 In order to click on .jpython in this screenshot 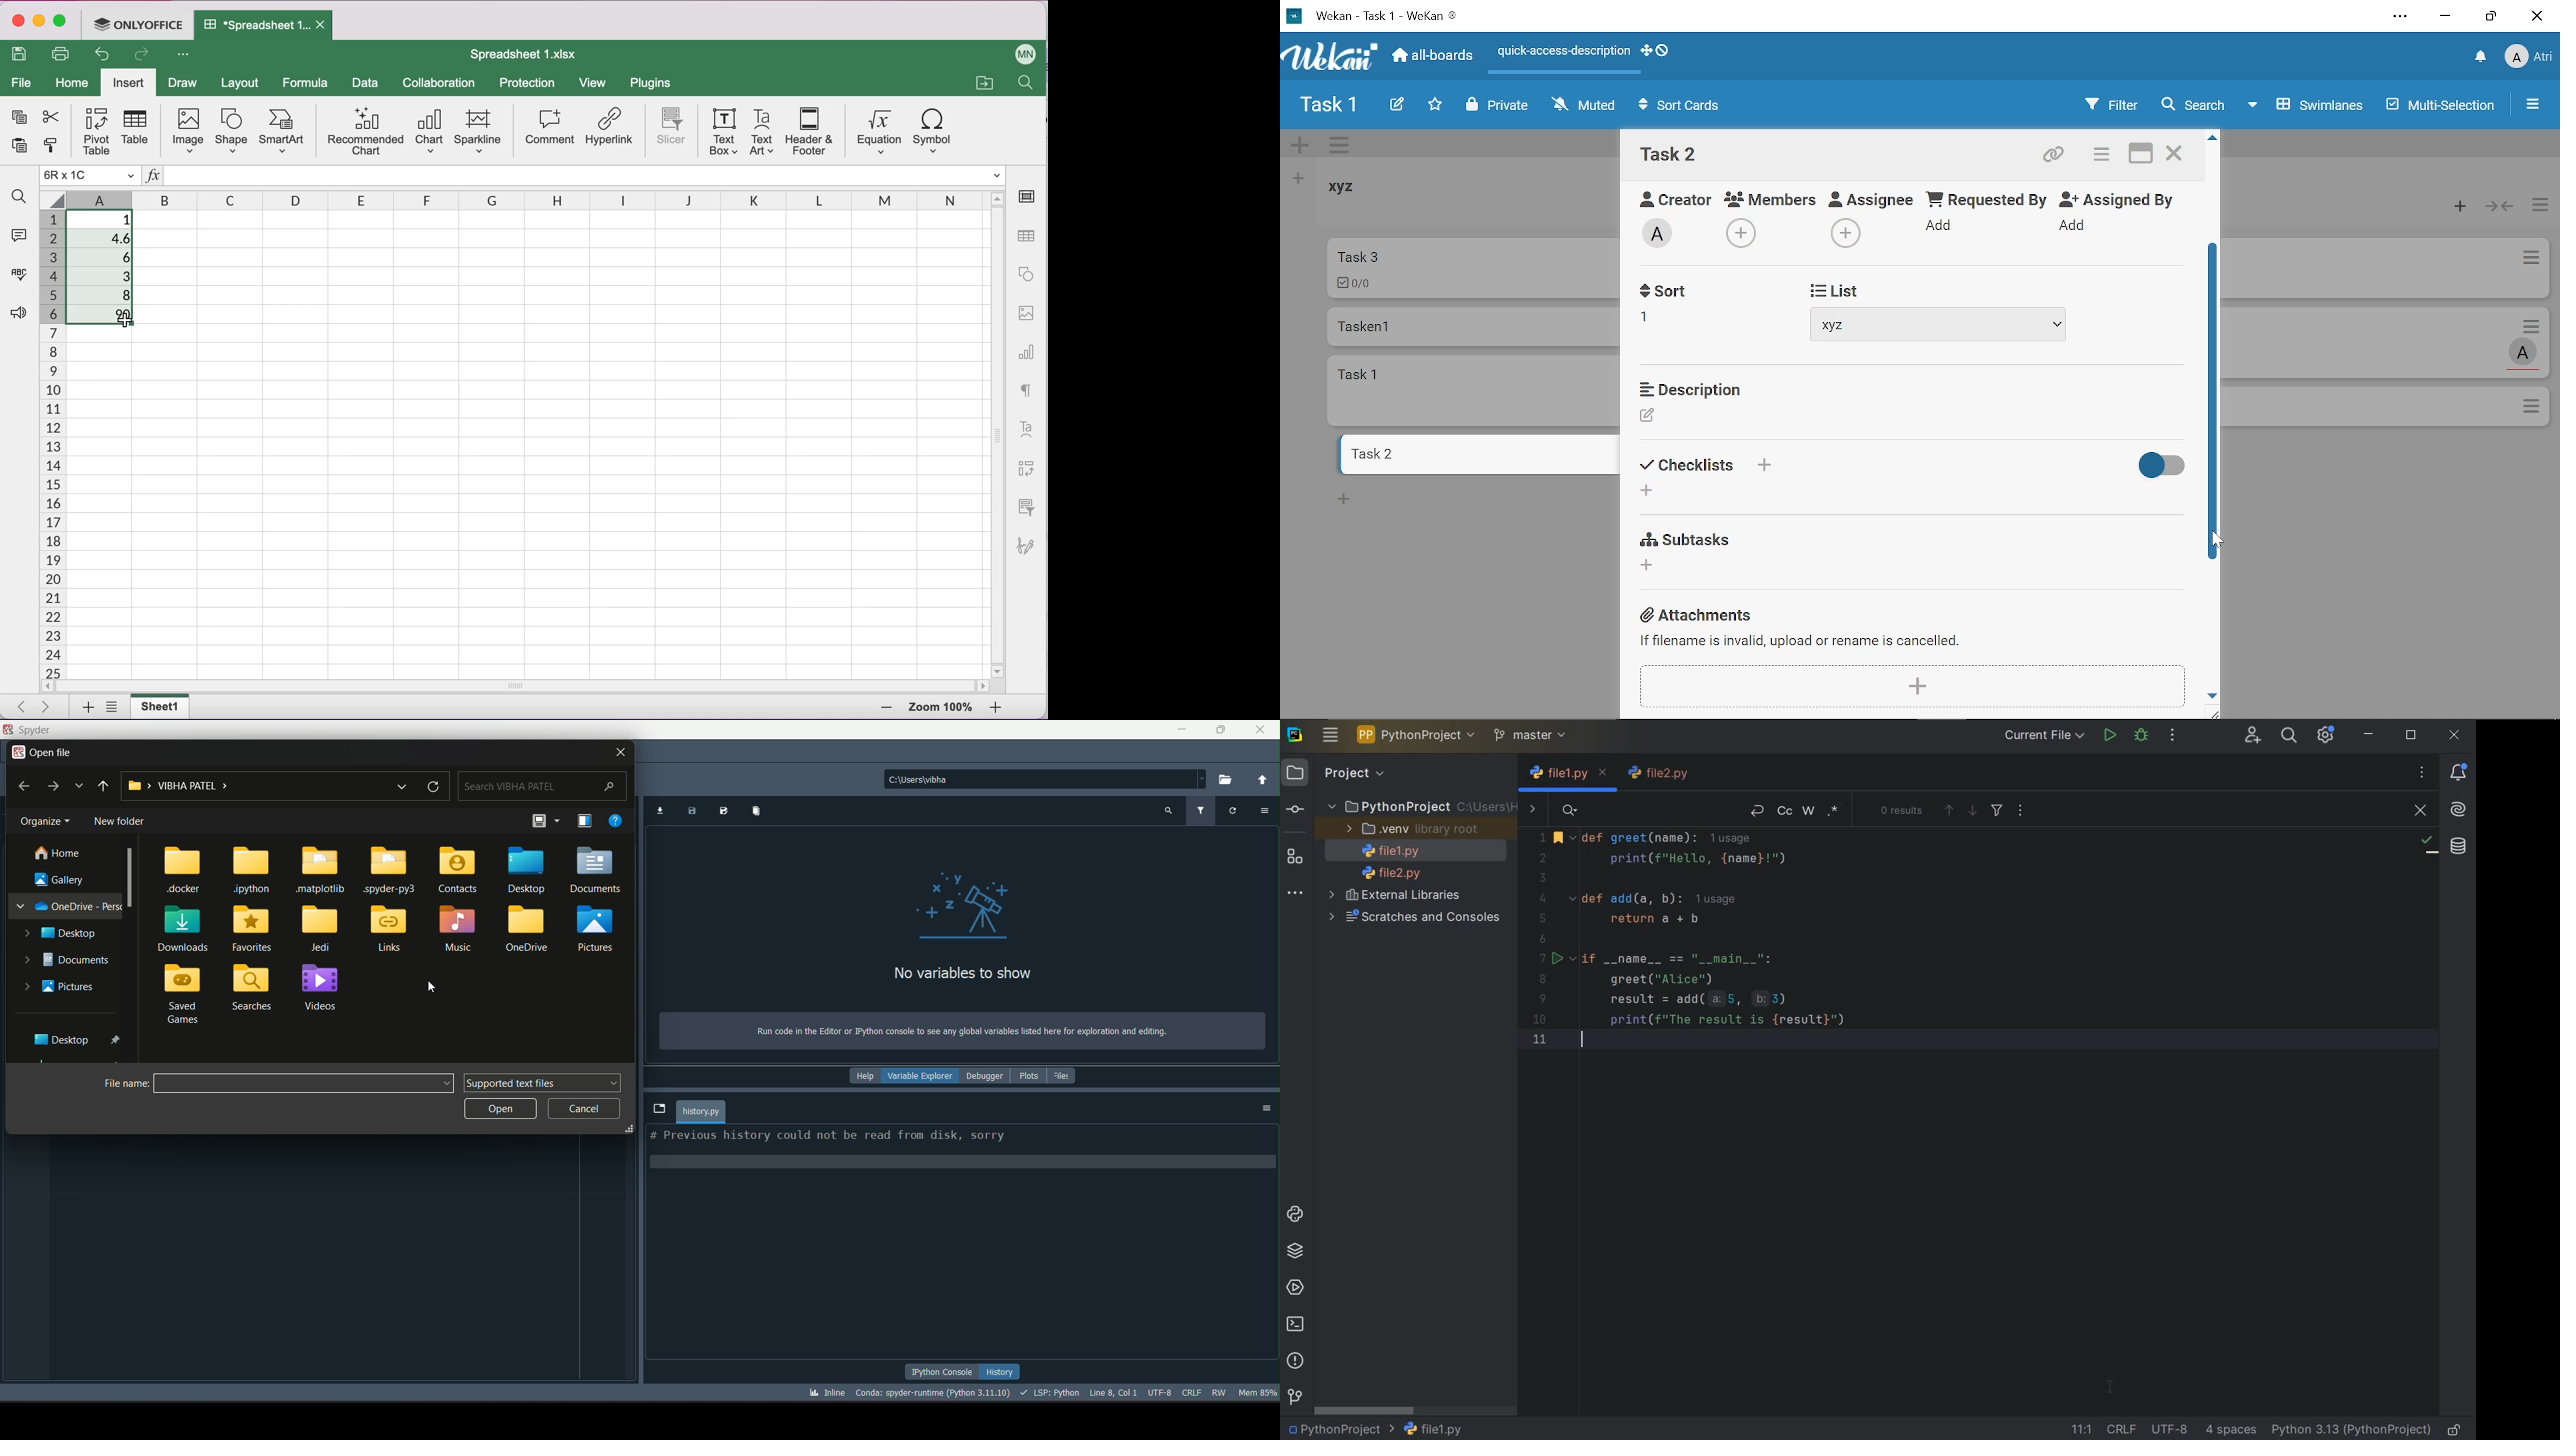, I will do `click(252, 870)`.